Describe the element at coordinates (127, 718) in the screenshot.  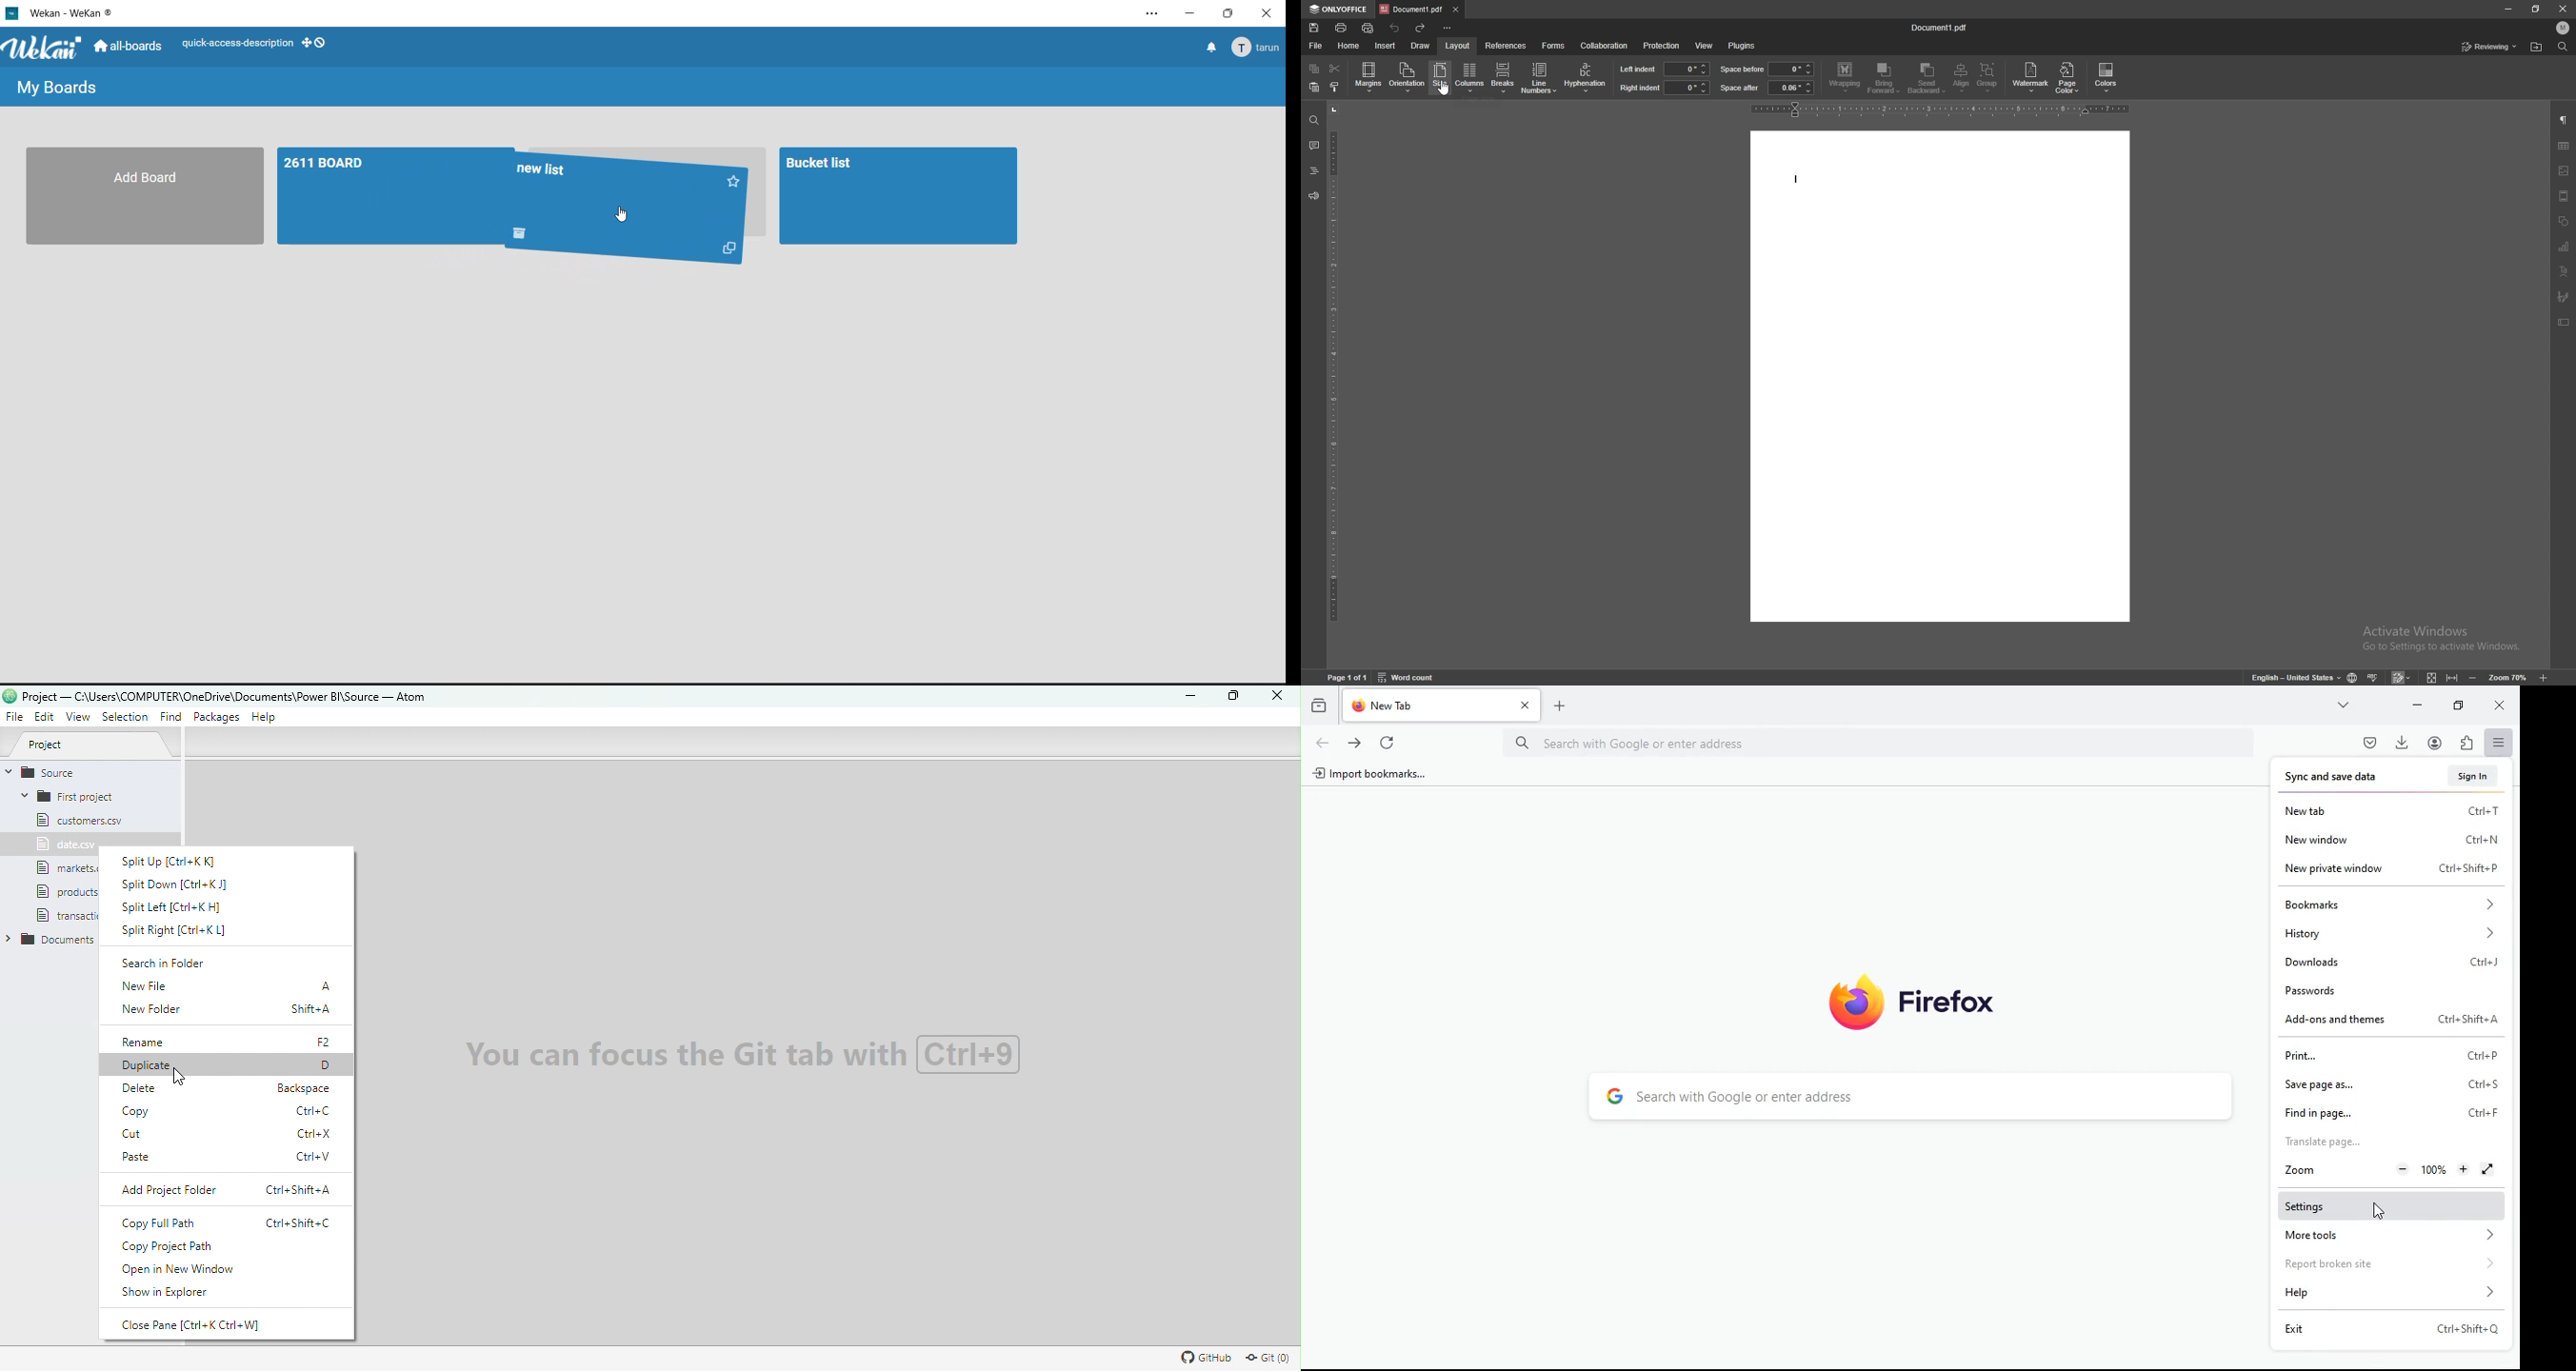
I see `Selection` at that location.